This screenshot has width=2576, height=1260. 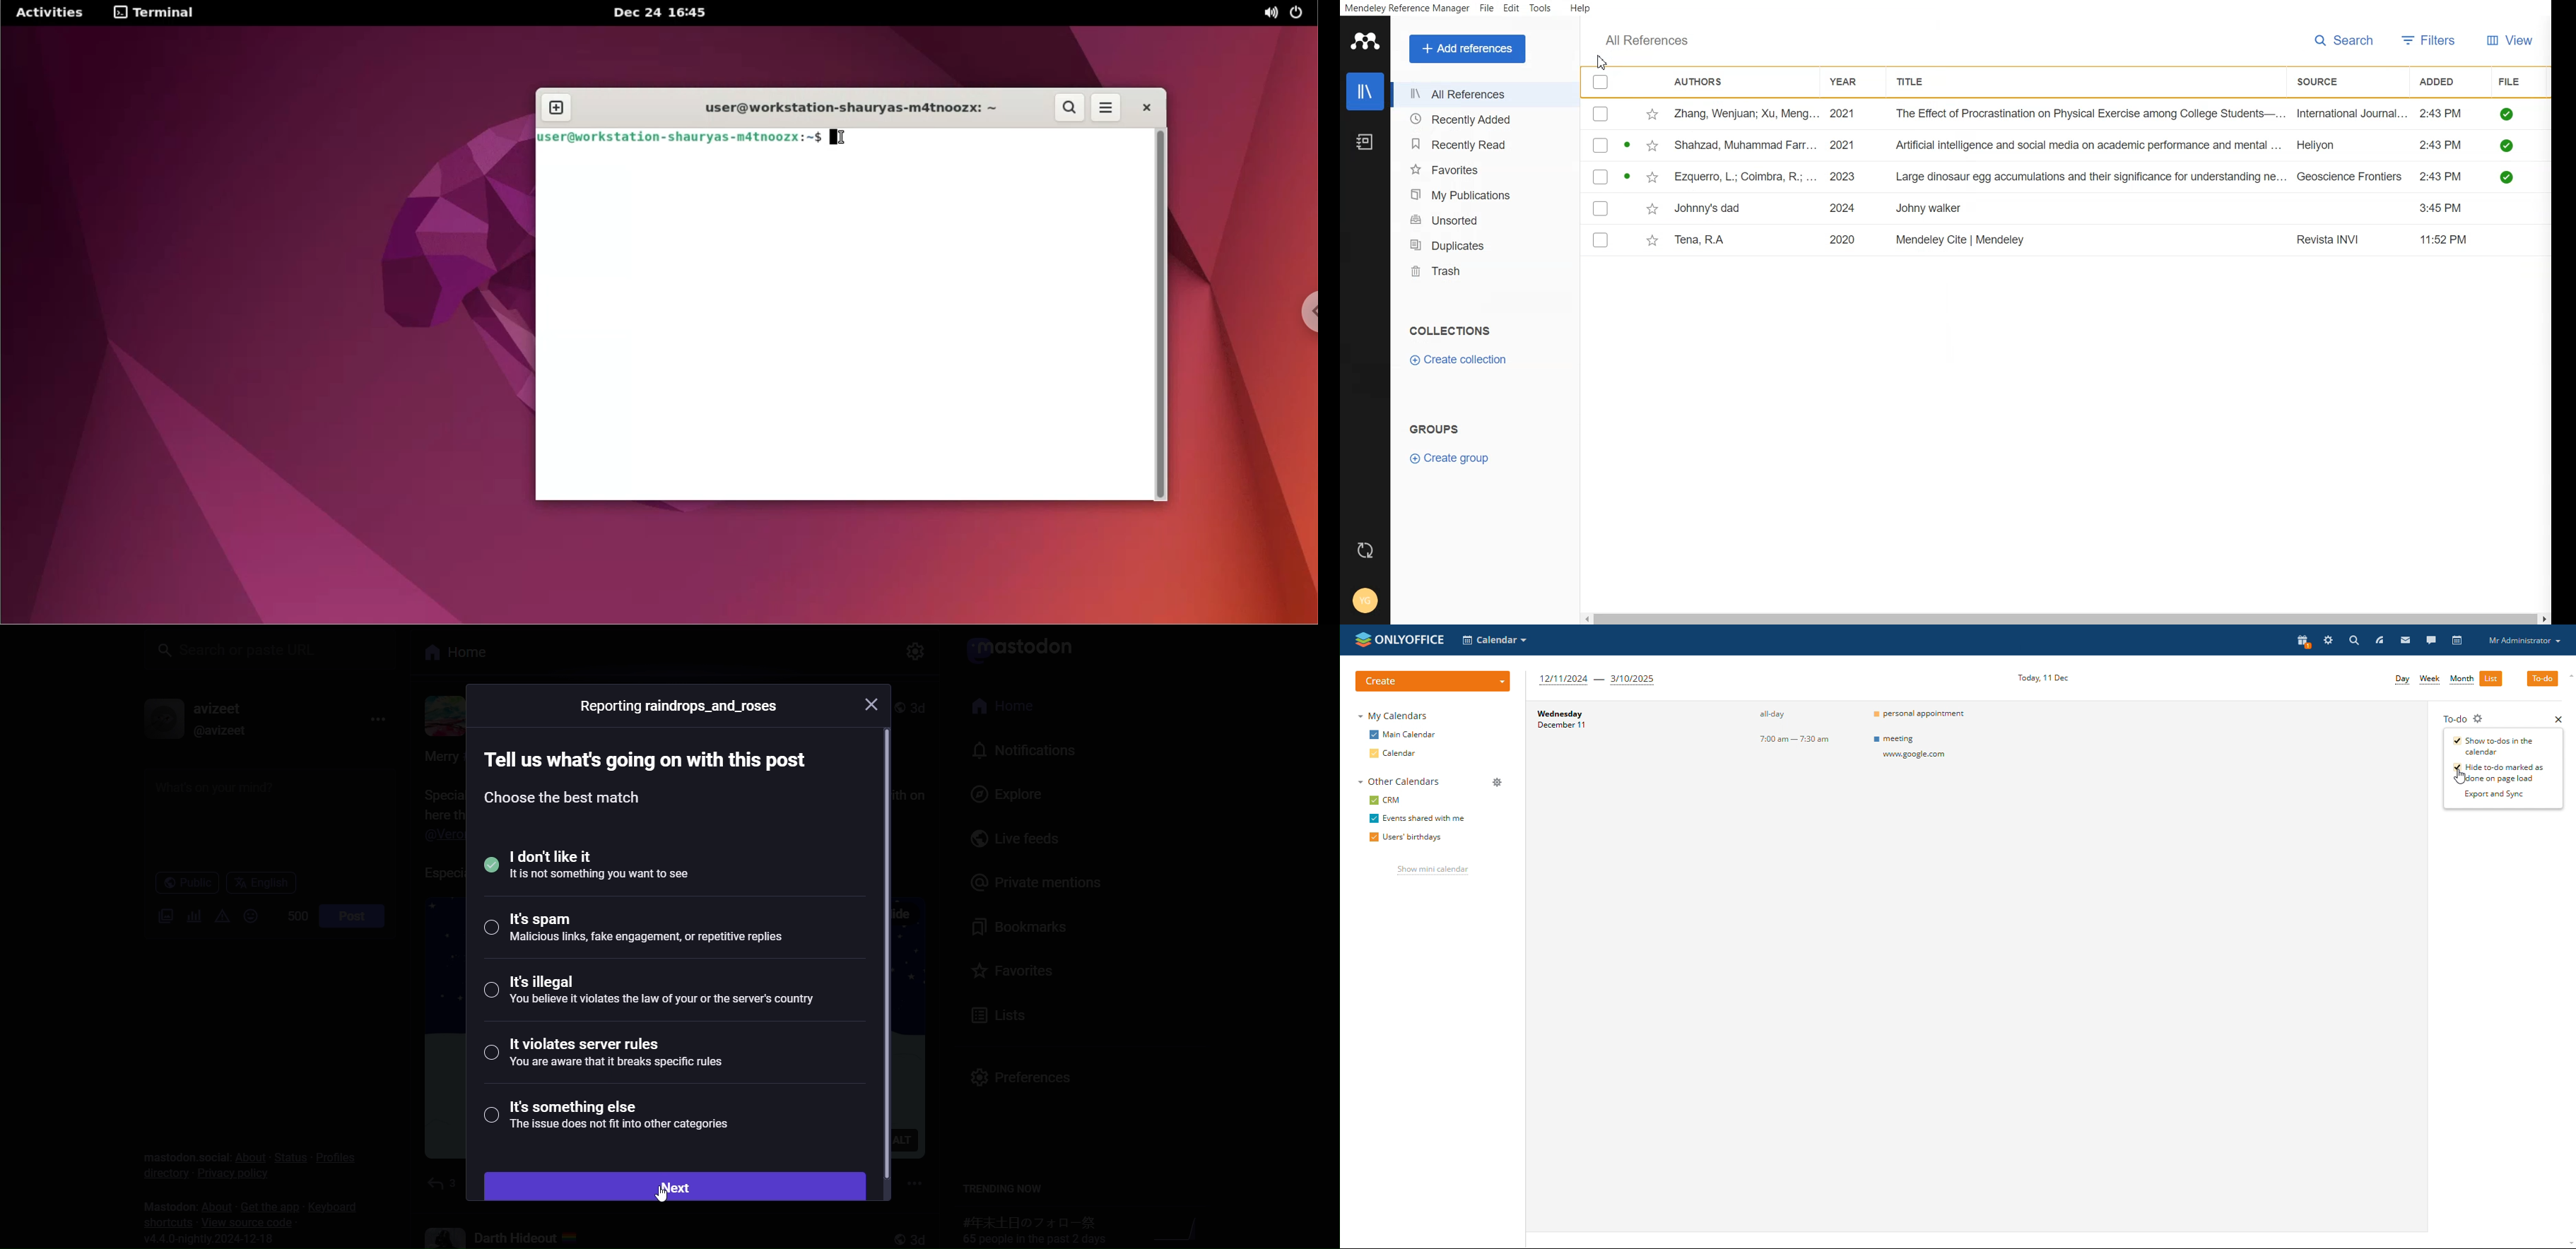 What do you see at coordinates (1601, 83) in the screenshot?
I see `Checklist` at bounding box center [1601, 83].